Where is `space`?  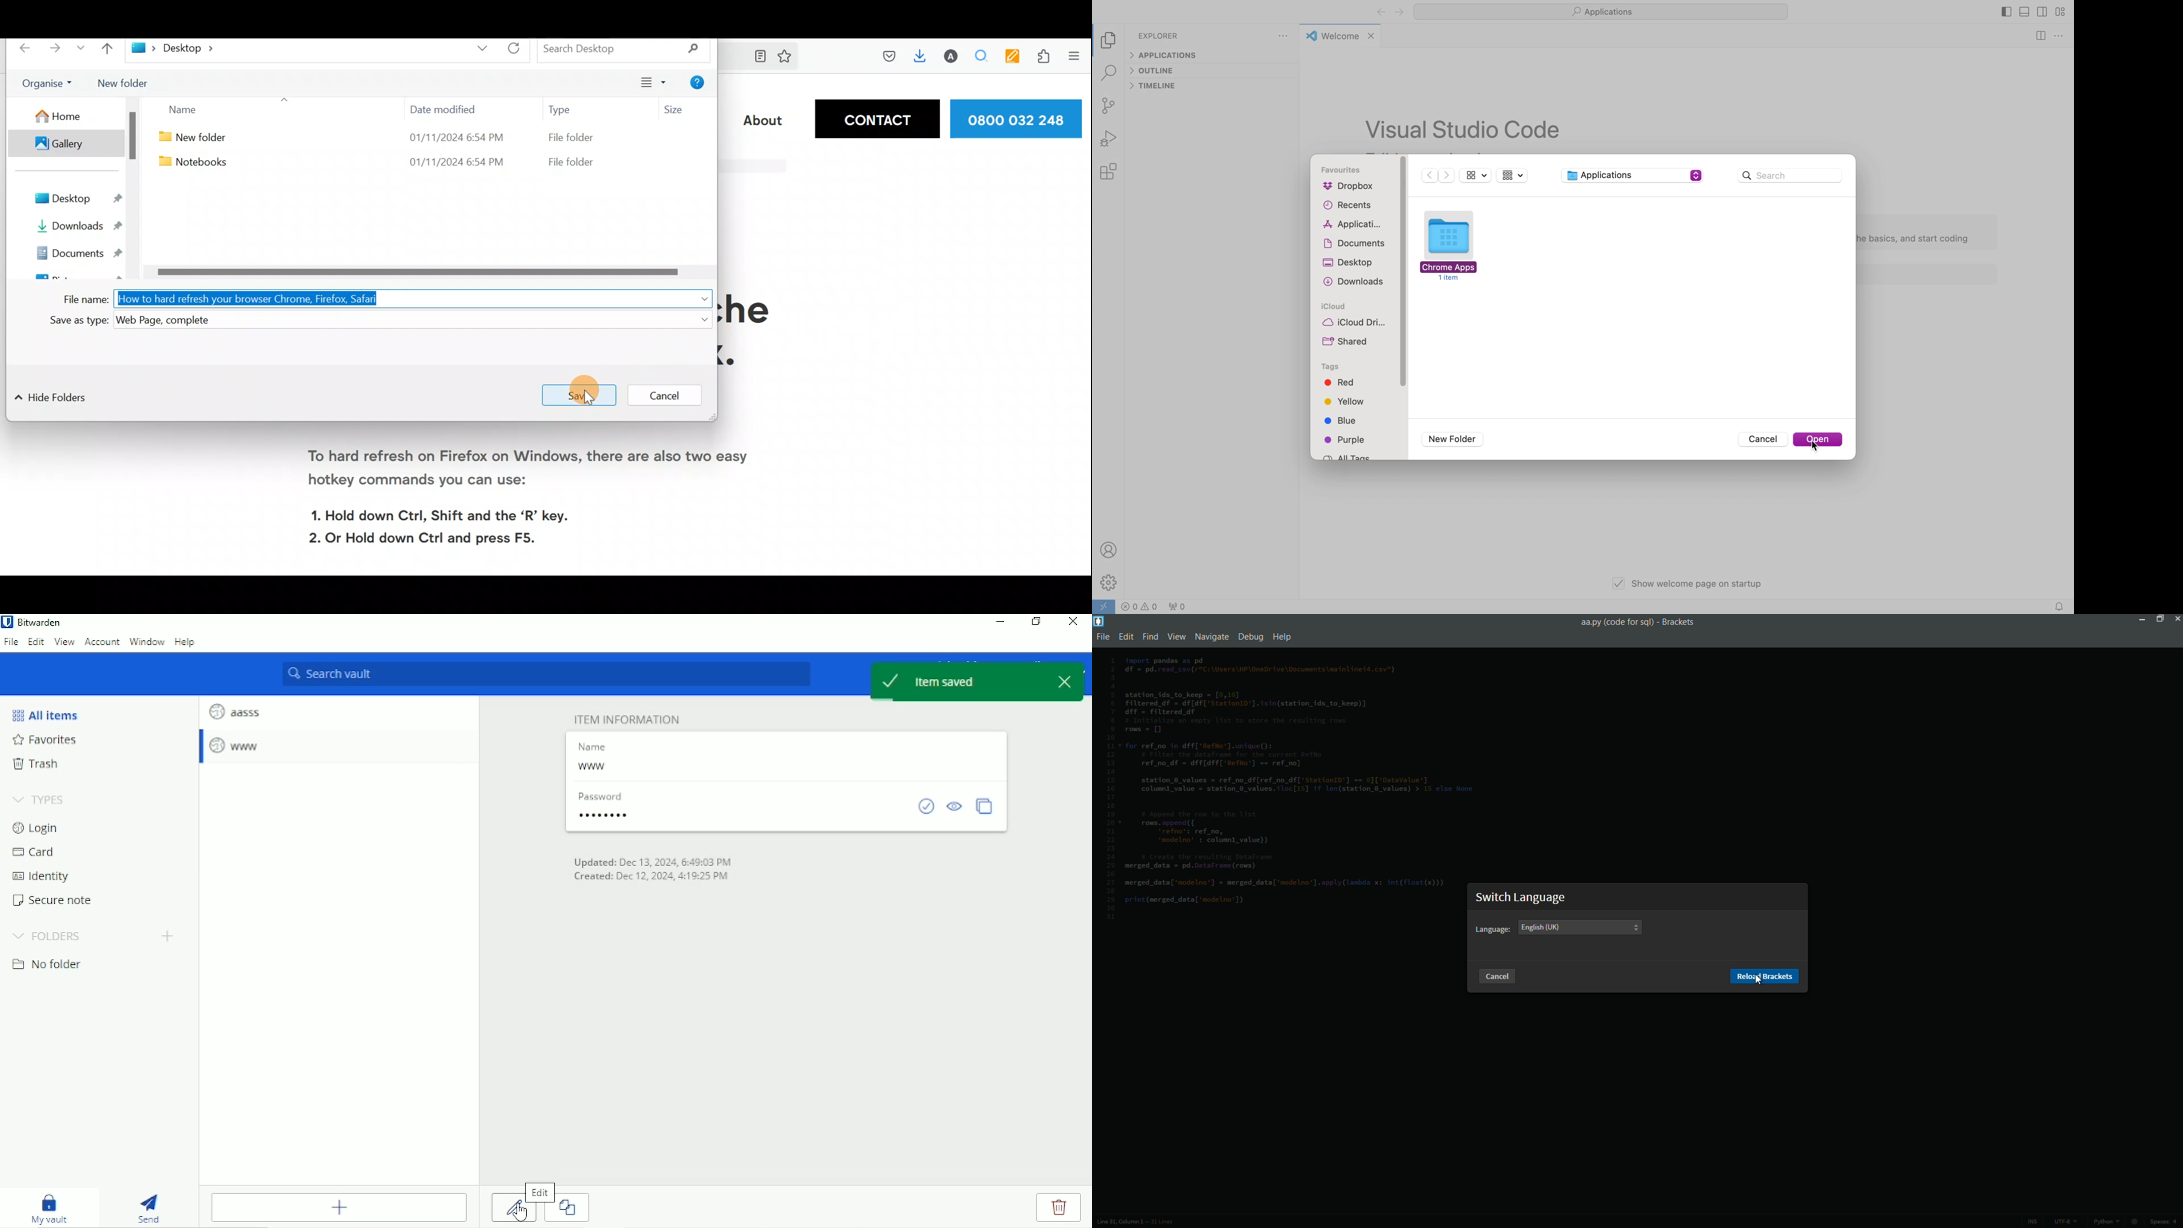
space is located at coordinates (2167, 1222).